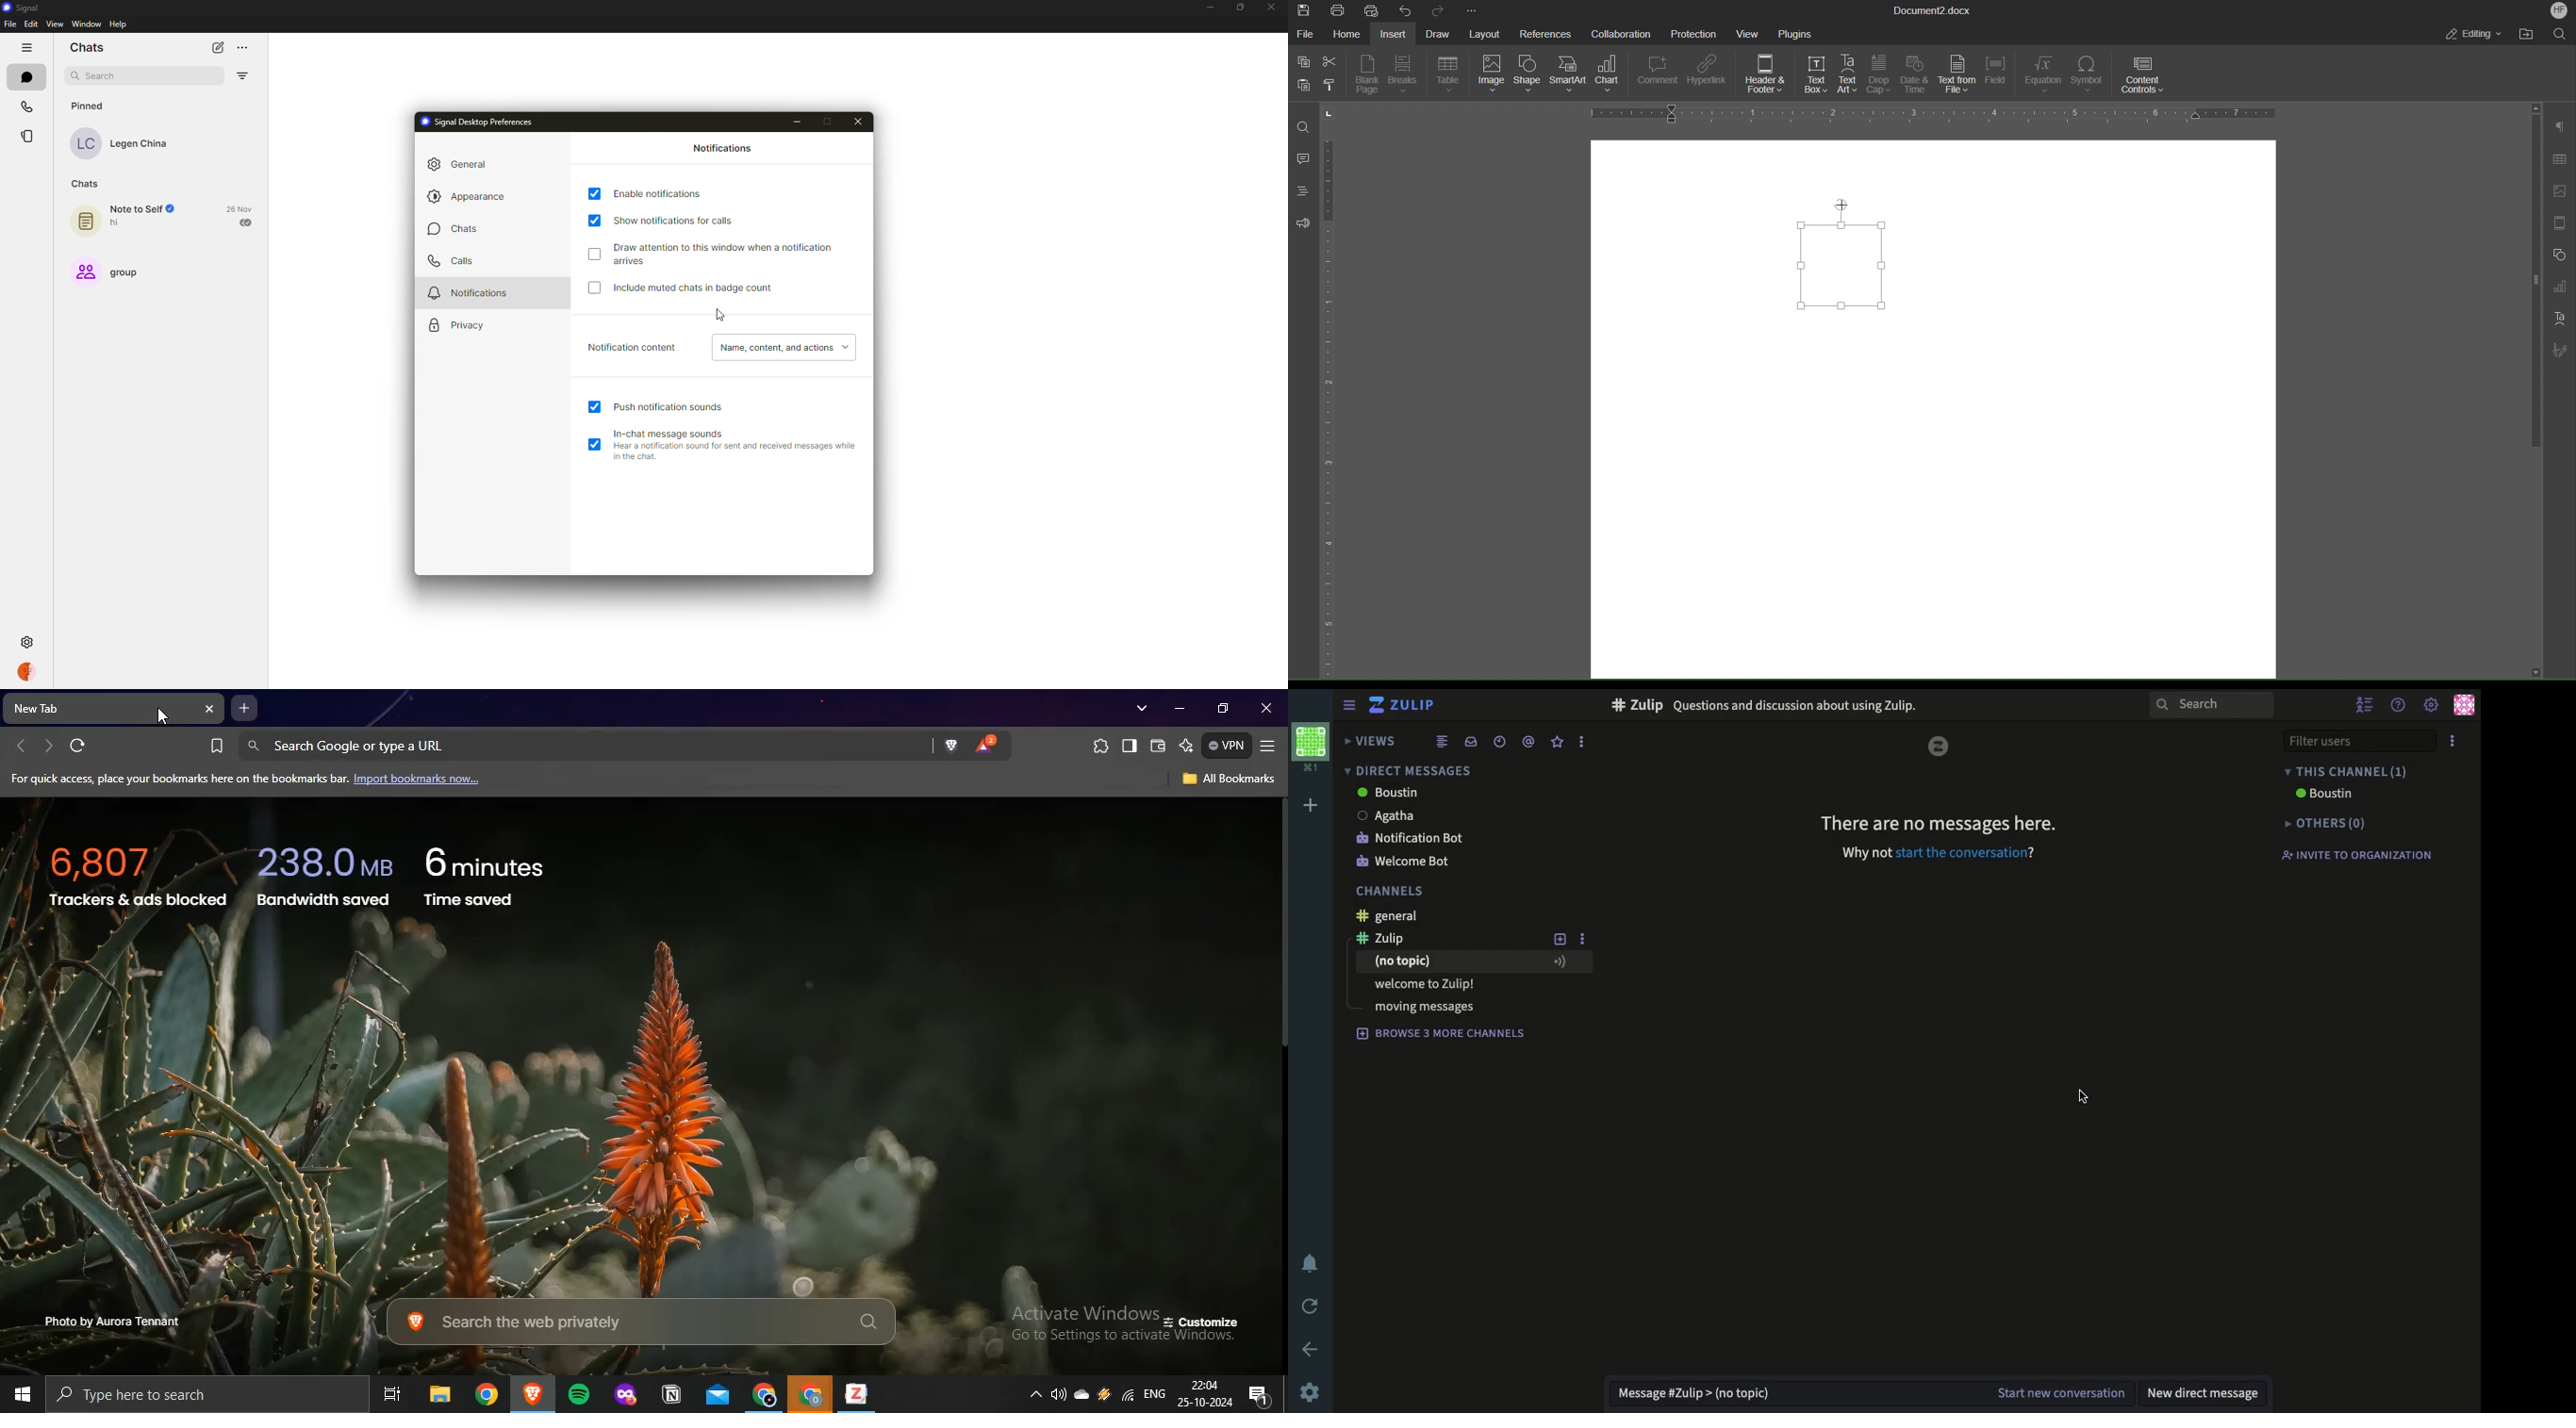  What do you see at coordinates (2043, 75) in the screenshot?
I see `Equation` at bounding box center [2043, 75].